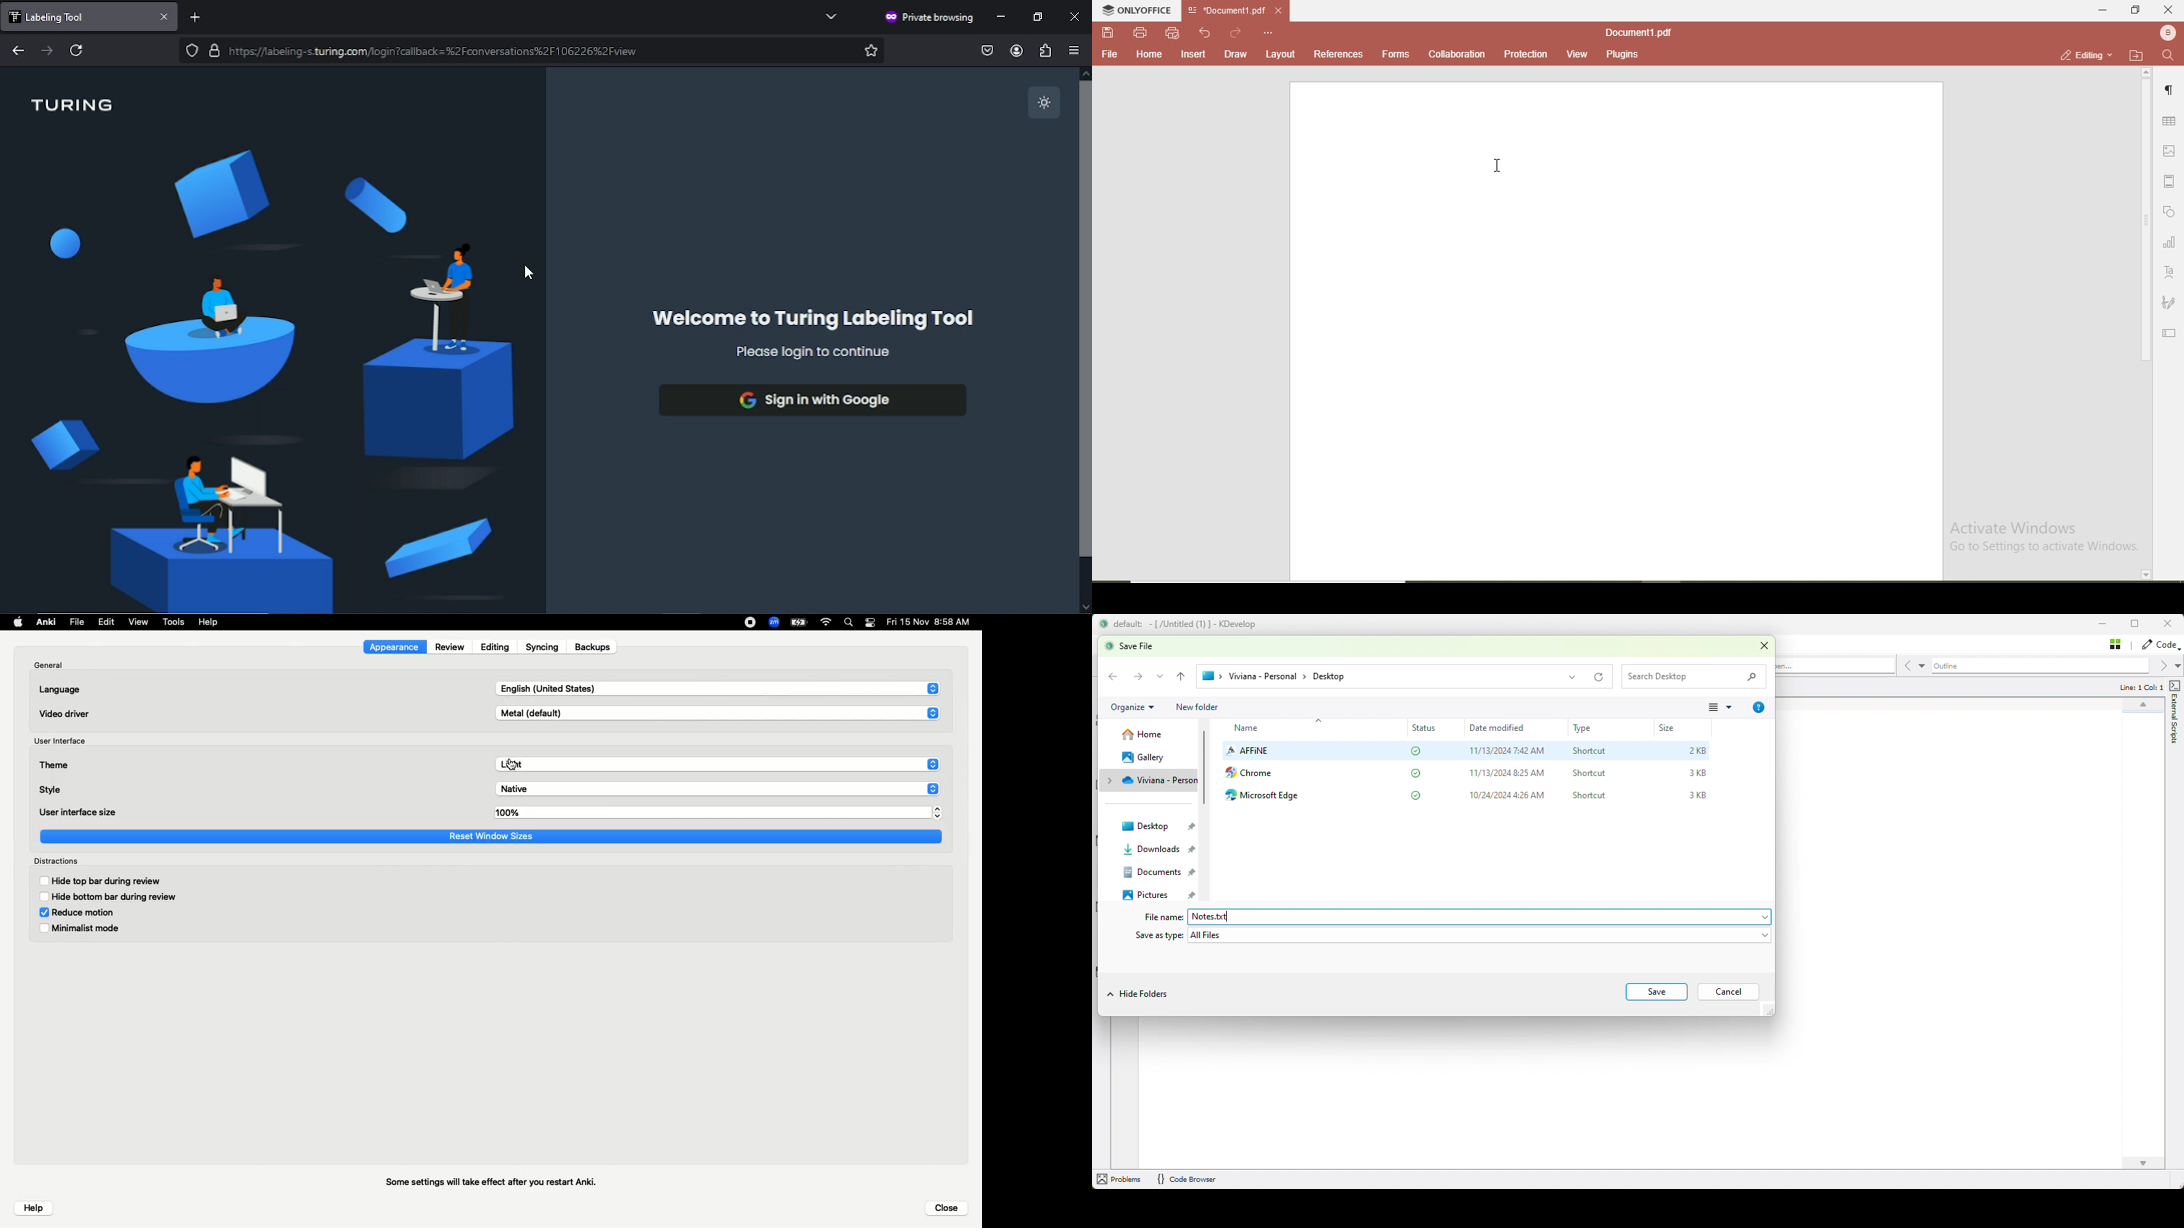 The width and height of the screenshot is (2184, 1232). I want to click on paragraph, so click(2170, 90).